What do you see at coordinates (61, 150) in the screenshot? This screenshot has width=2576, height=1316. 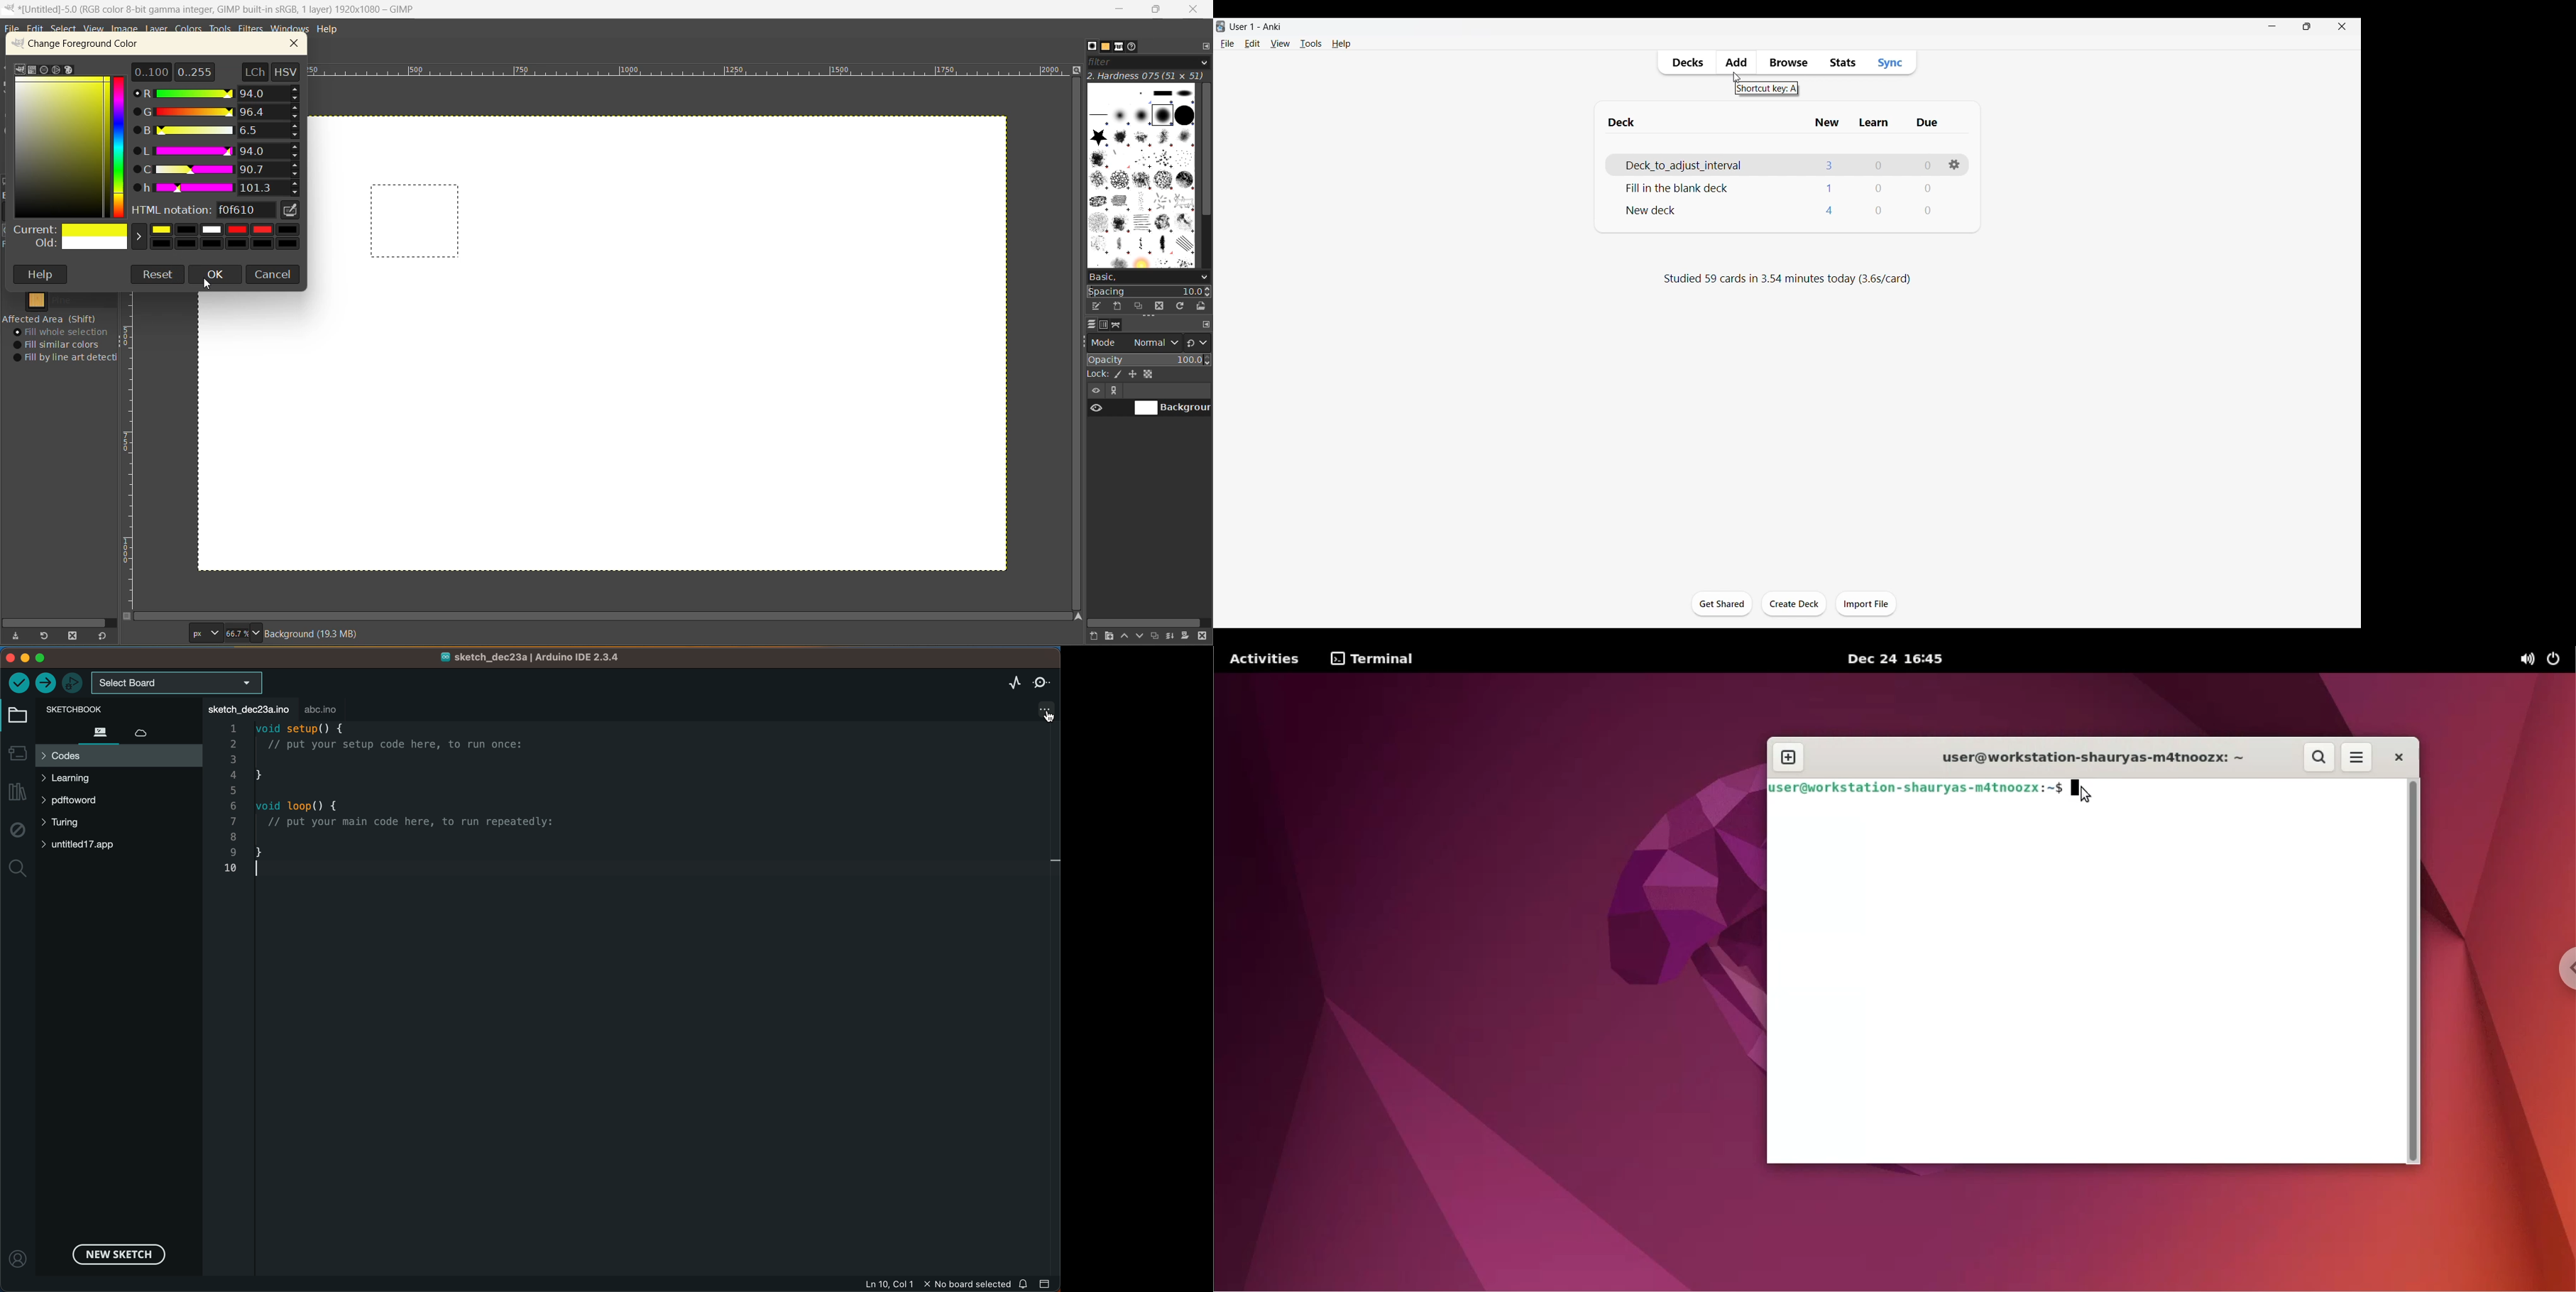 I see `color shade` at bounding box center [61, 150].